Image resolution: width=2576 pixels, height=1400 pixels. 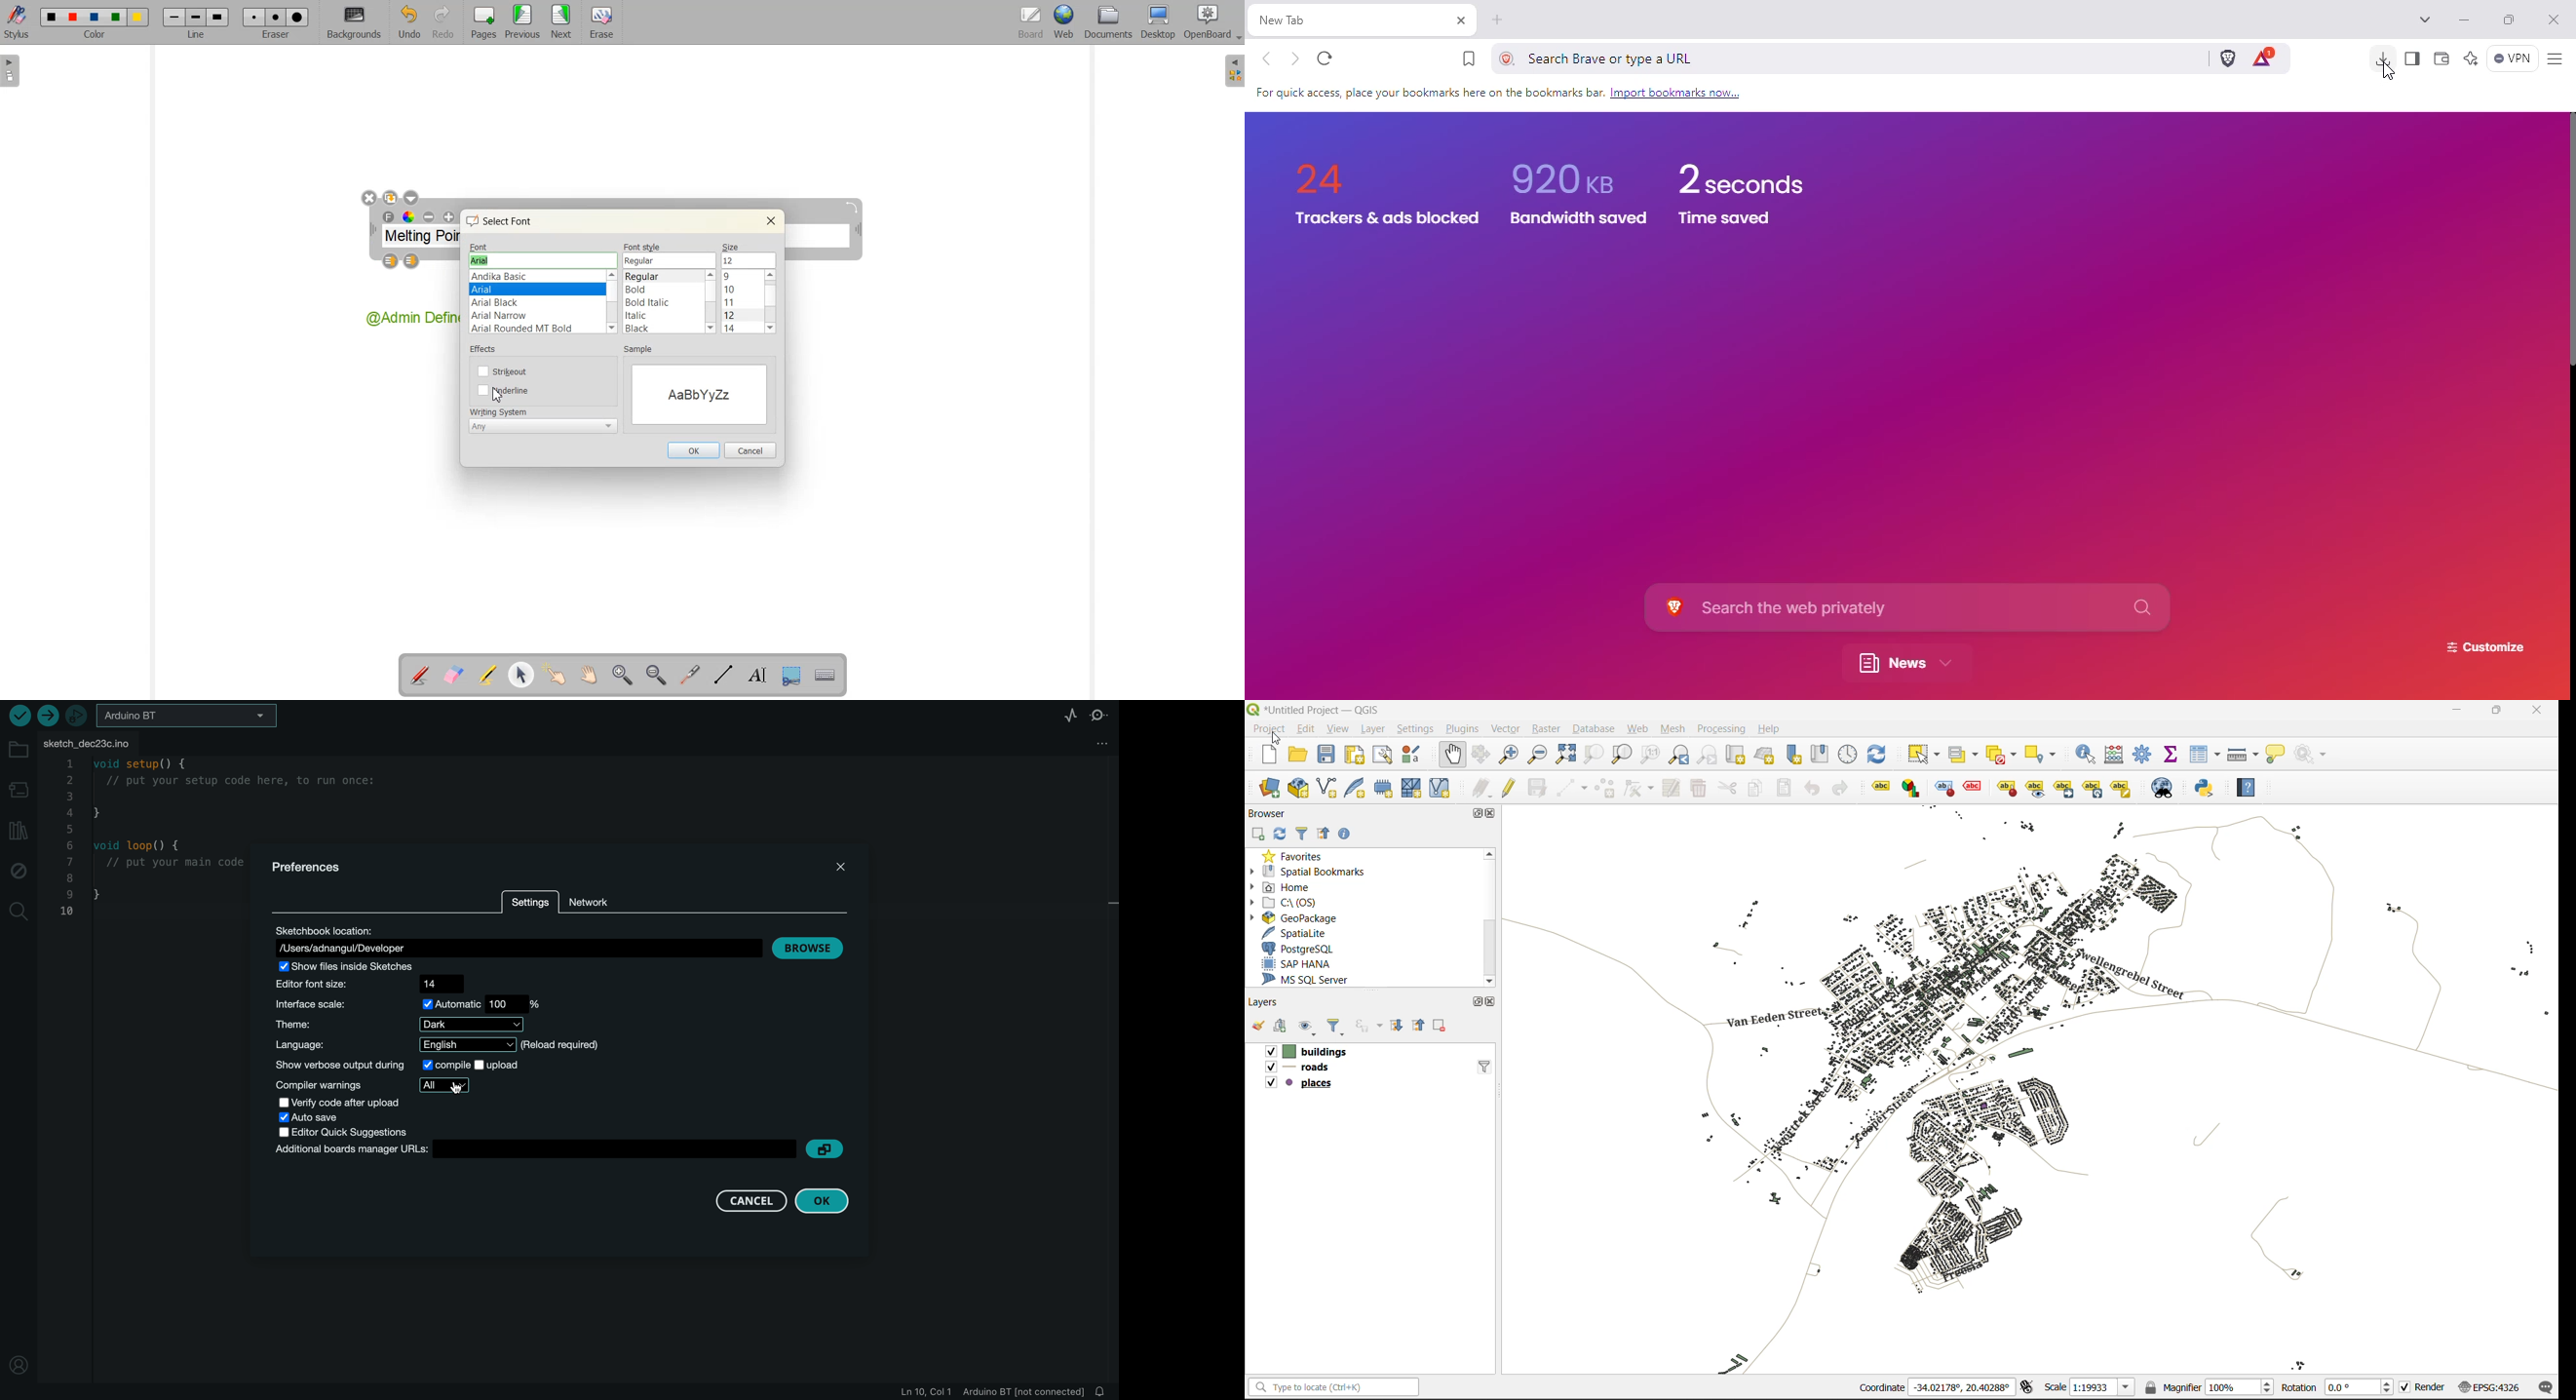 What do you see at coordinates (1269, 754) in the screenshot?
I see `new` at bounding box center [1269, 754].